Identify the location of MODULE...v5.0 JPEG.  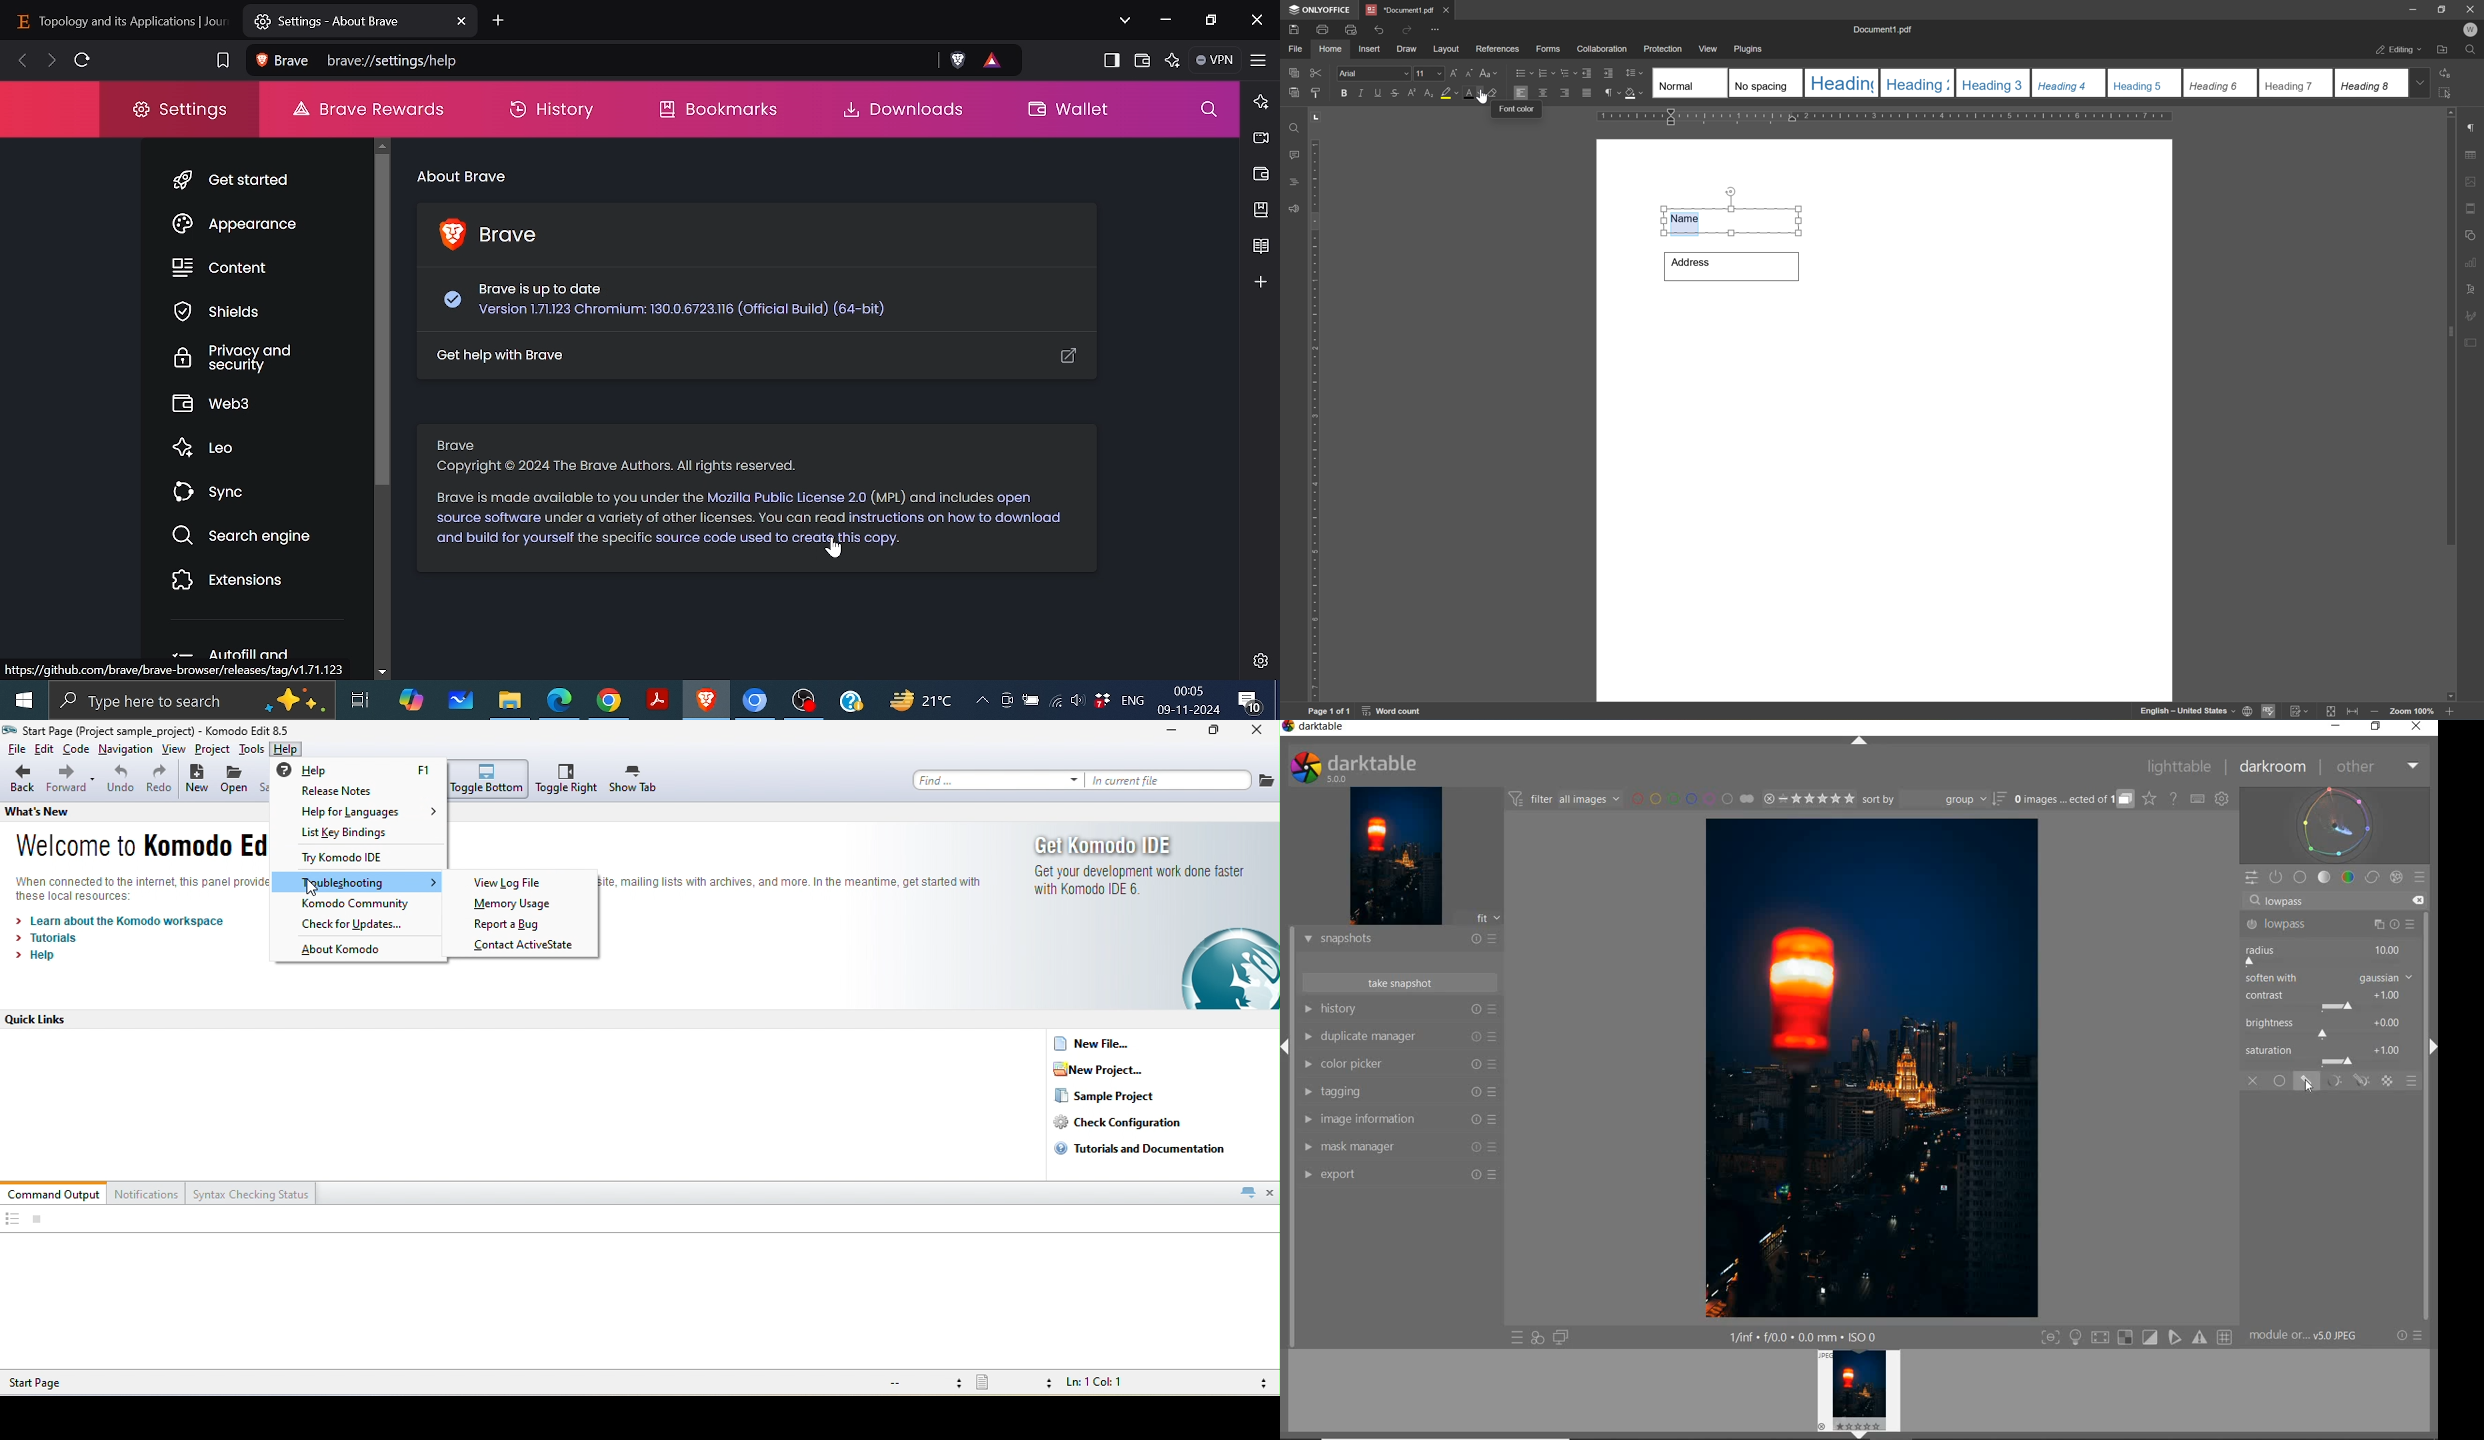
(2318, 1337).